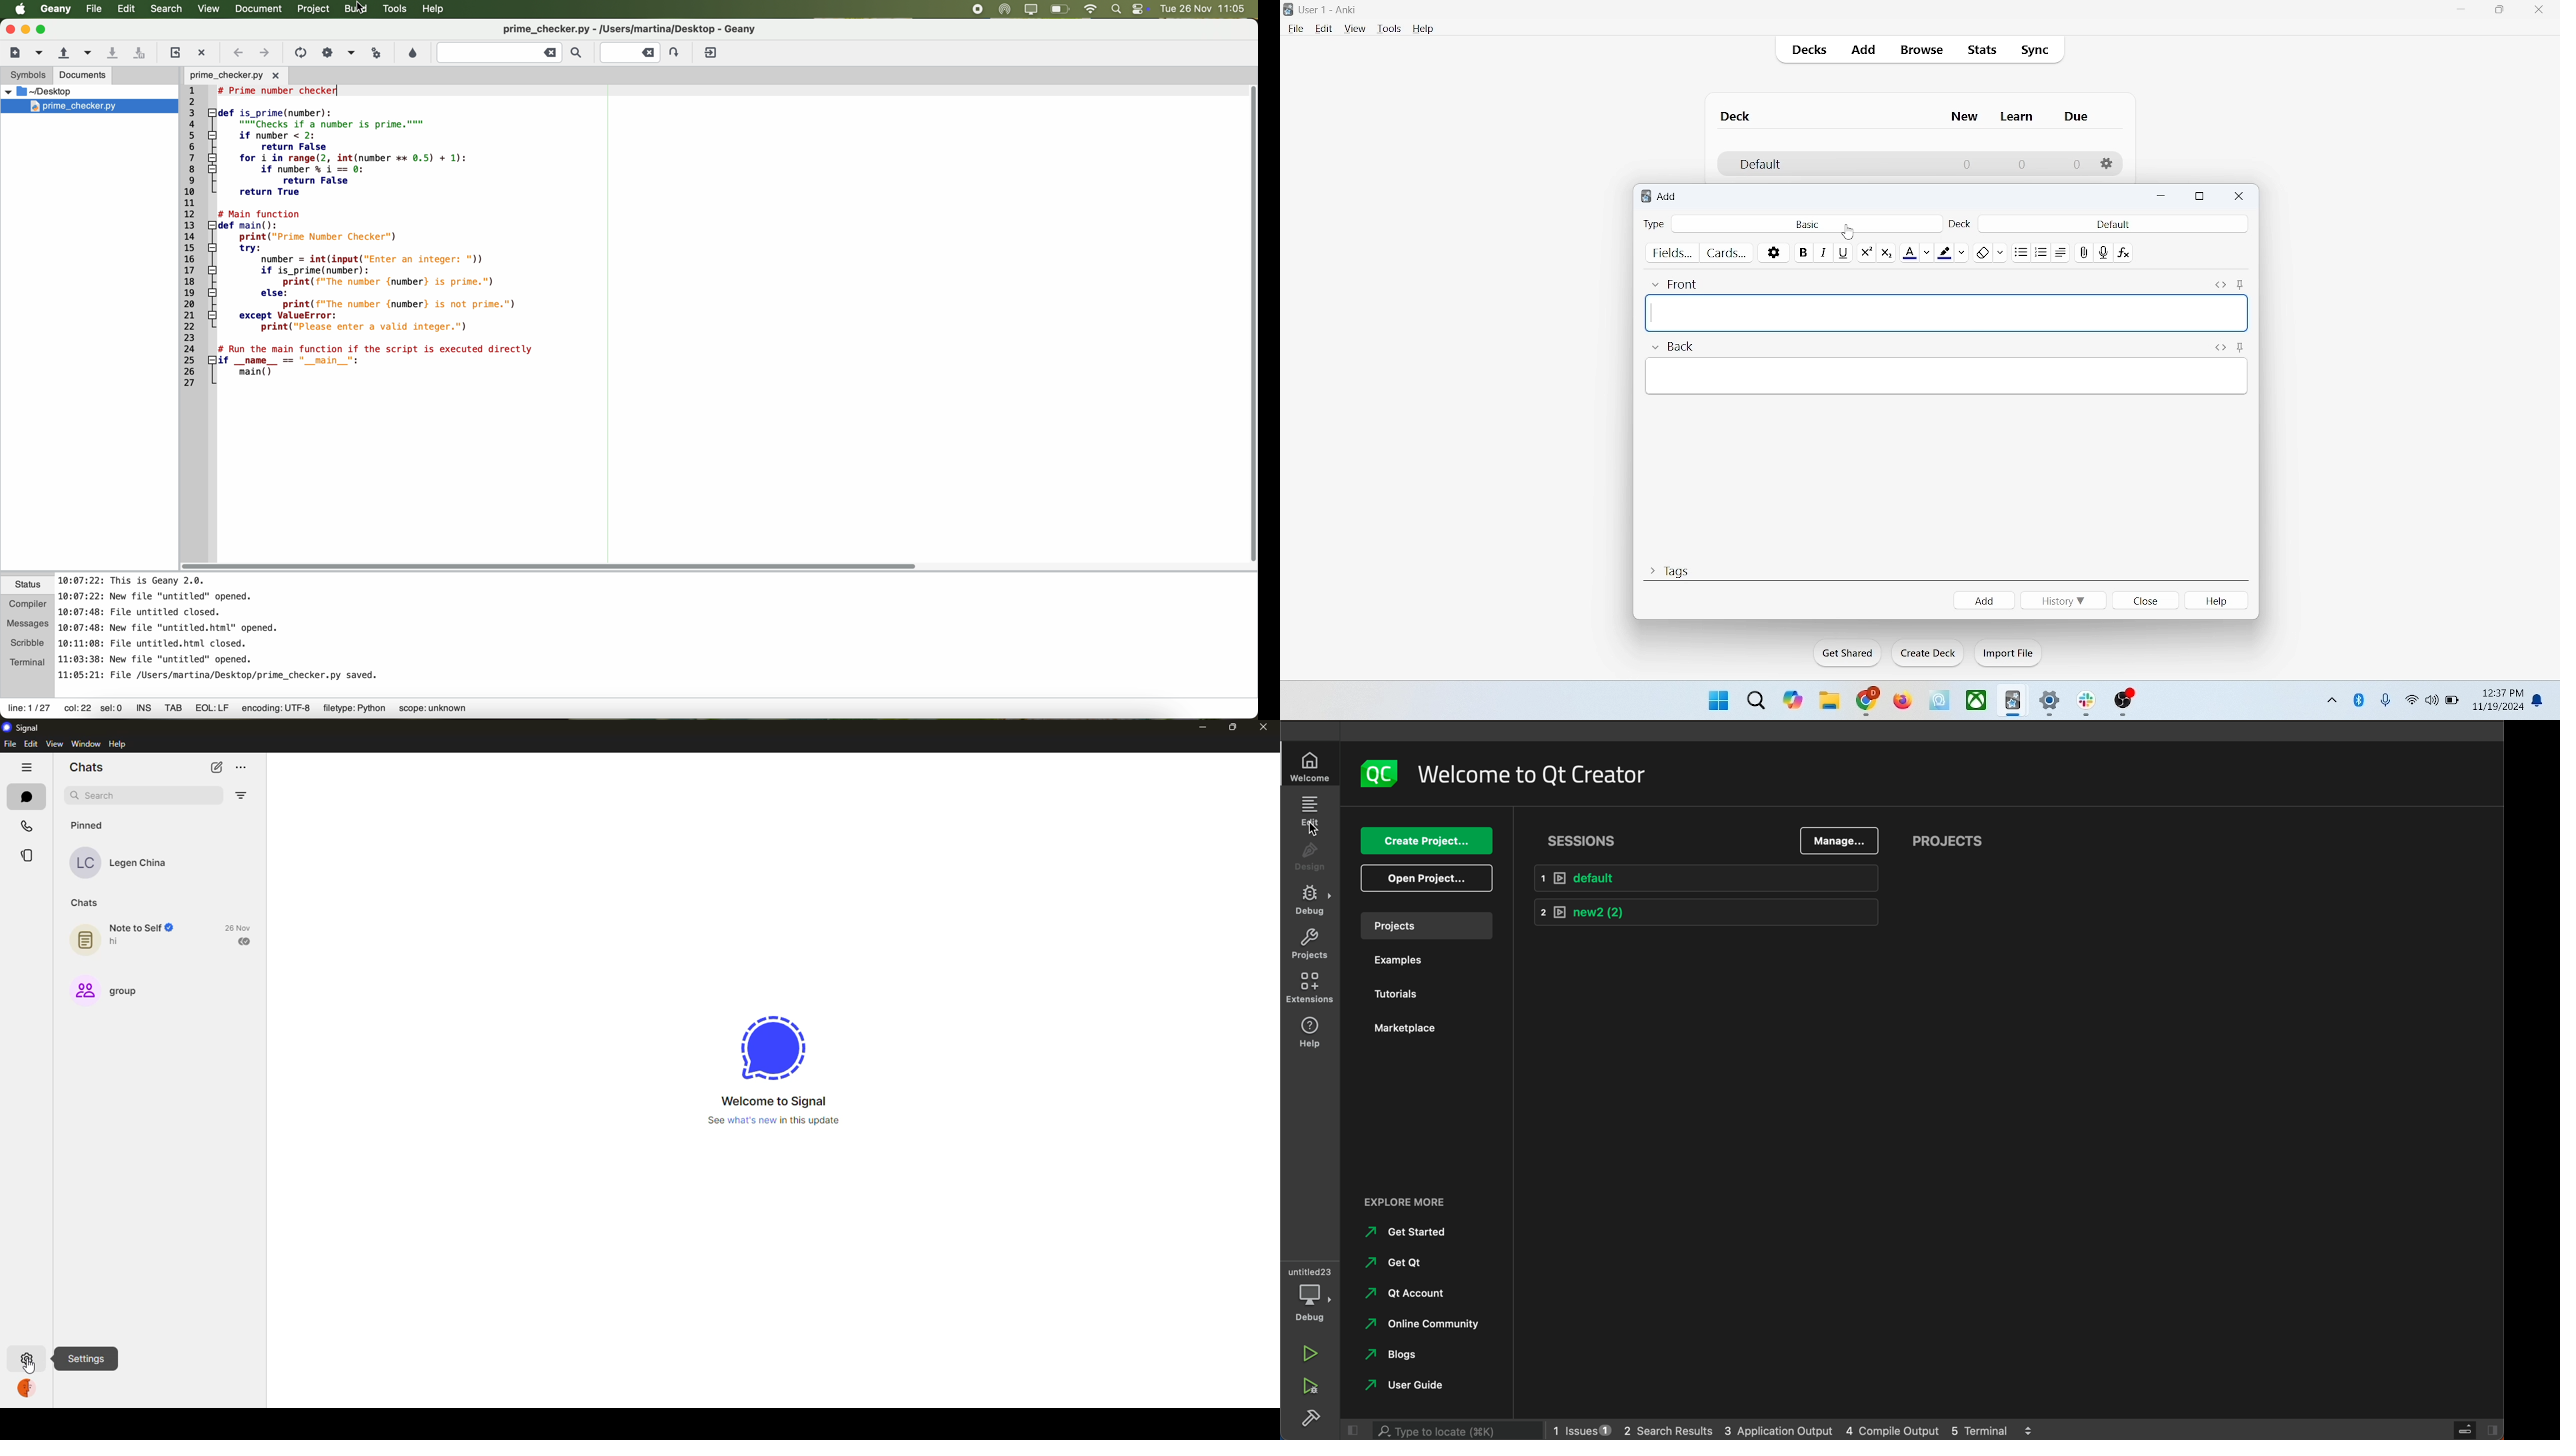 The width and height of the screenshot is (2576, 1456). What do you see at coordinates (2220, 601) in the screenshot?
I see `help` at bounding box center [2220, 601].